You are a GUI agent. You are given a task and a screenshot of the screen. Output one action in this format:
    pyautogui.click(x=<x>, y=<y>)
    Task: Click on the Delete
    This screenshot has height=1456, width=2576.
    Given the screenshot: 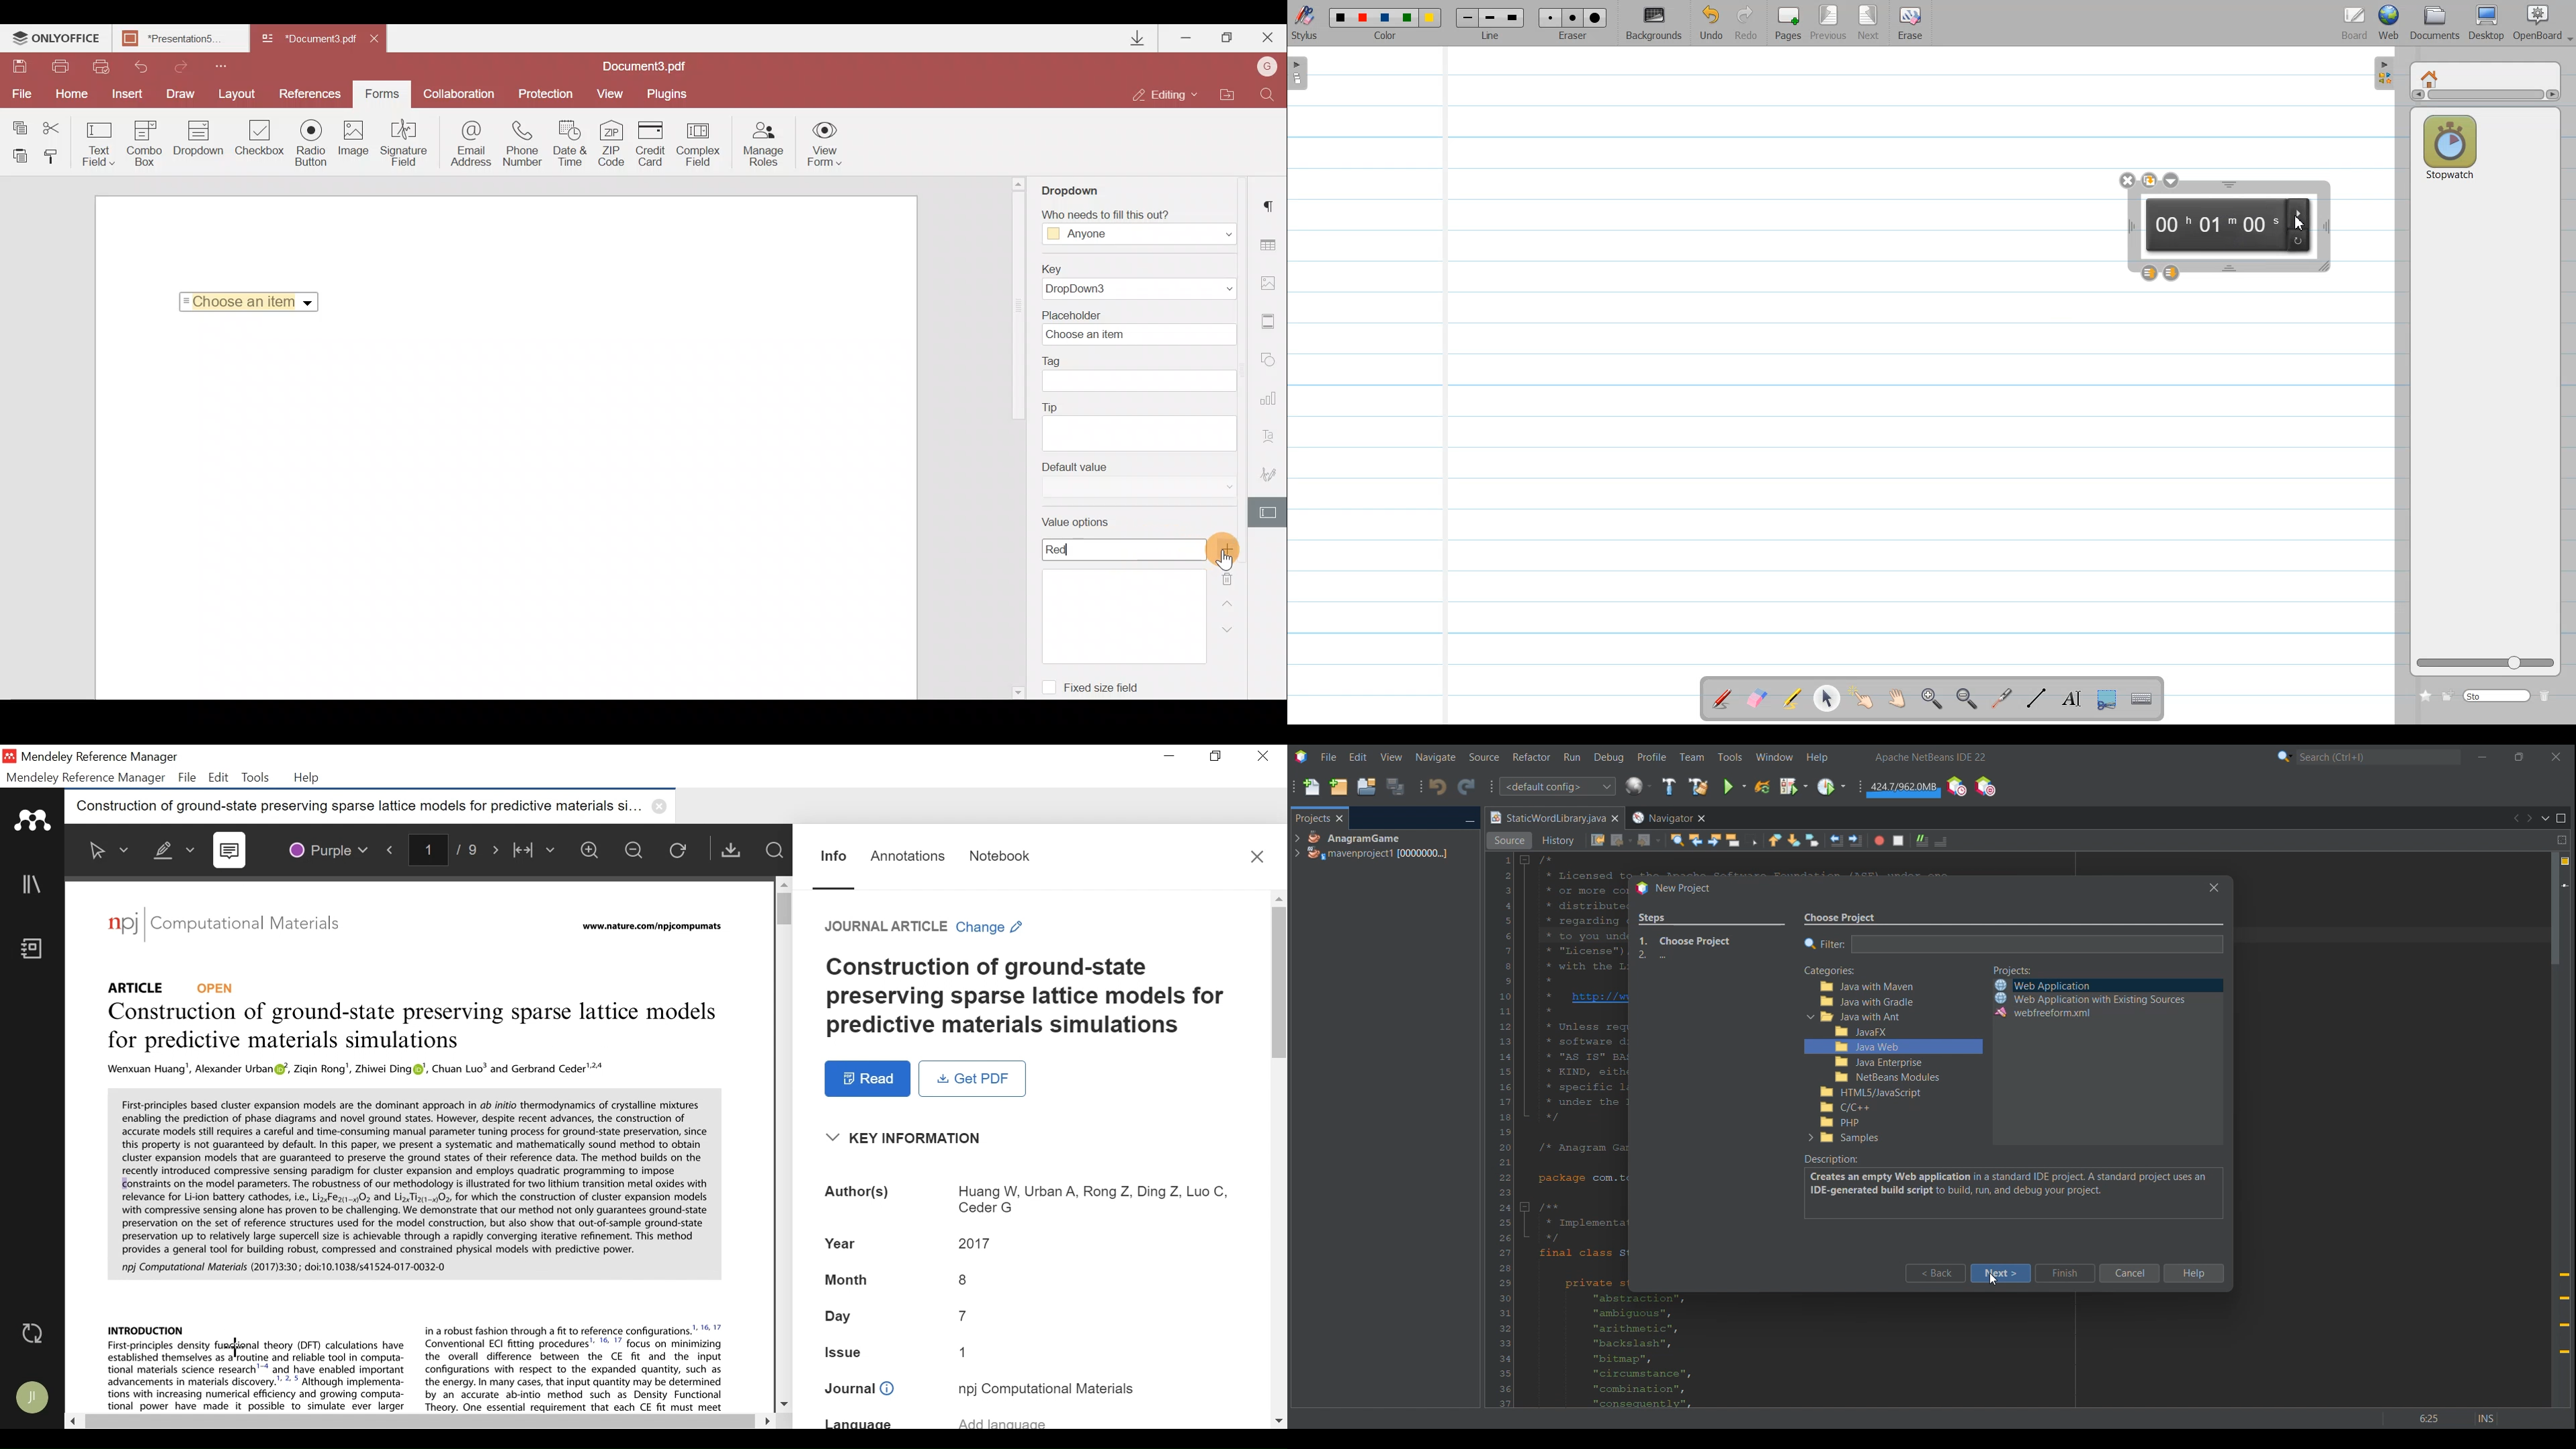 What is the action you would take?
    pyautogui.click(x=2548, y=696)
    